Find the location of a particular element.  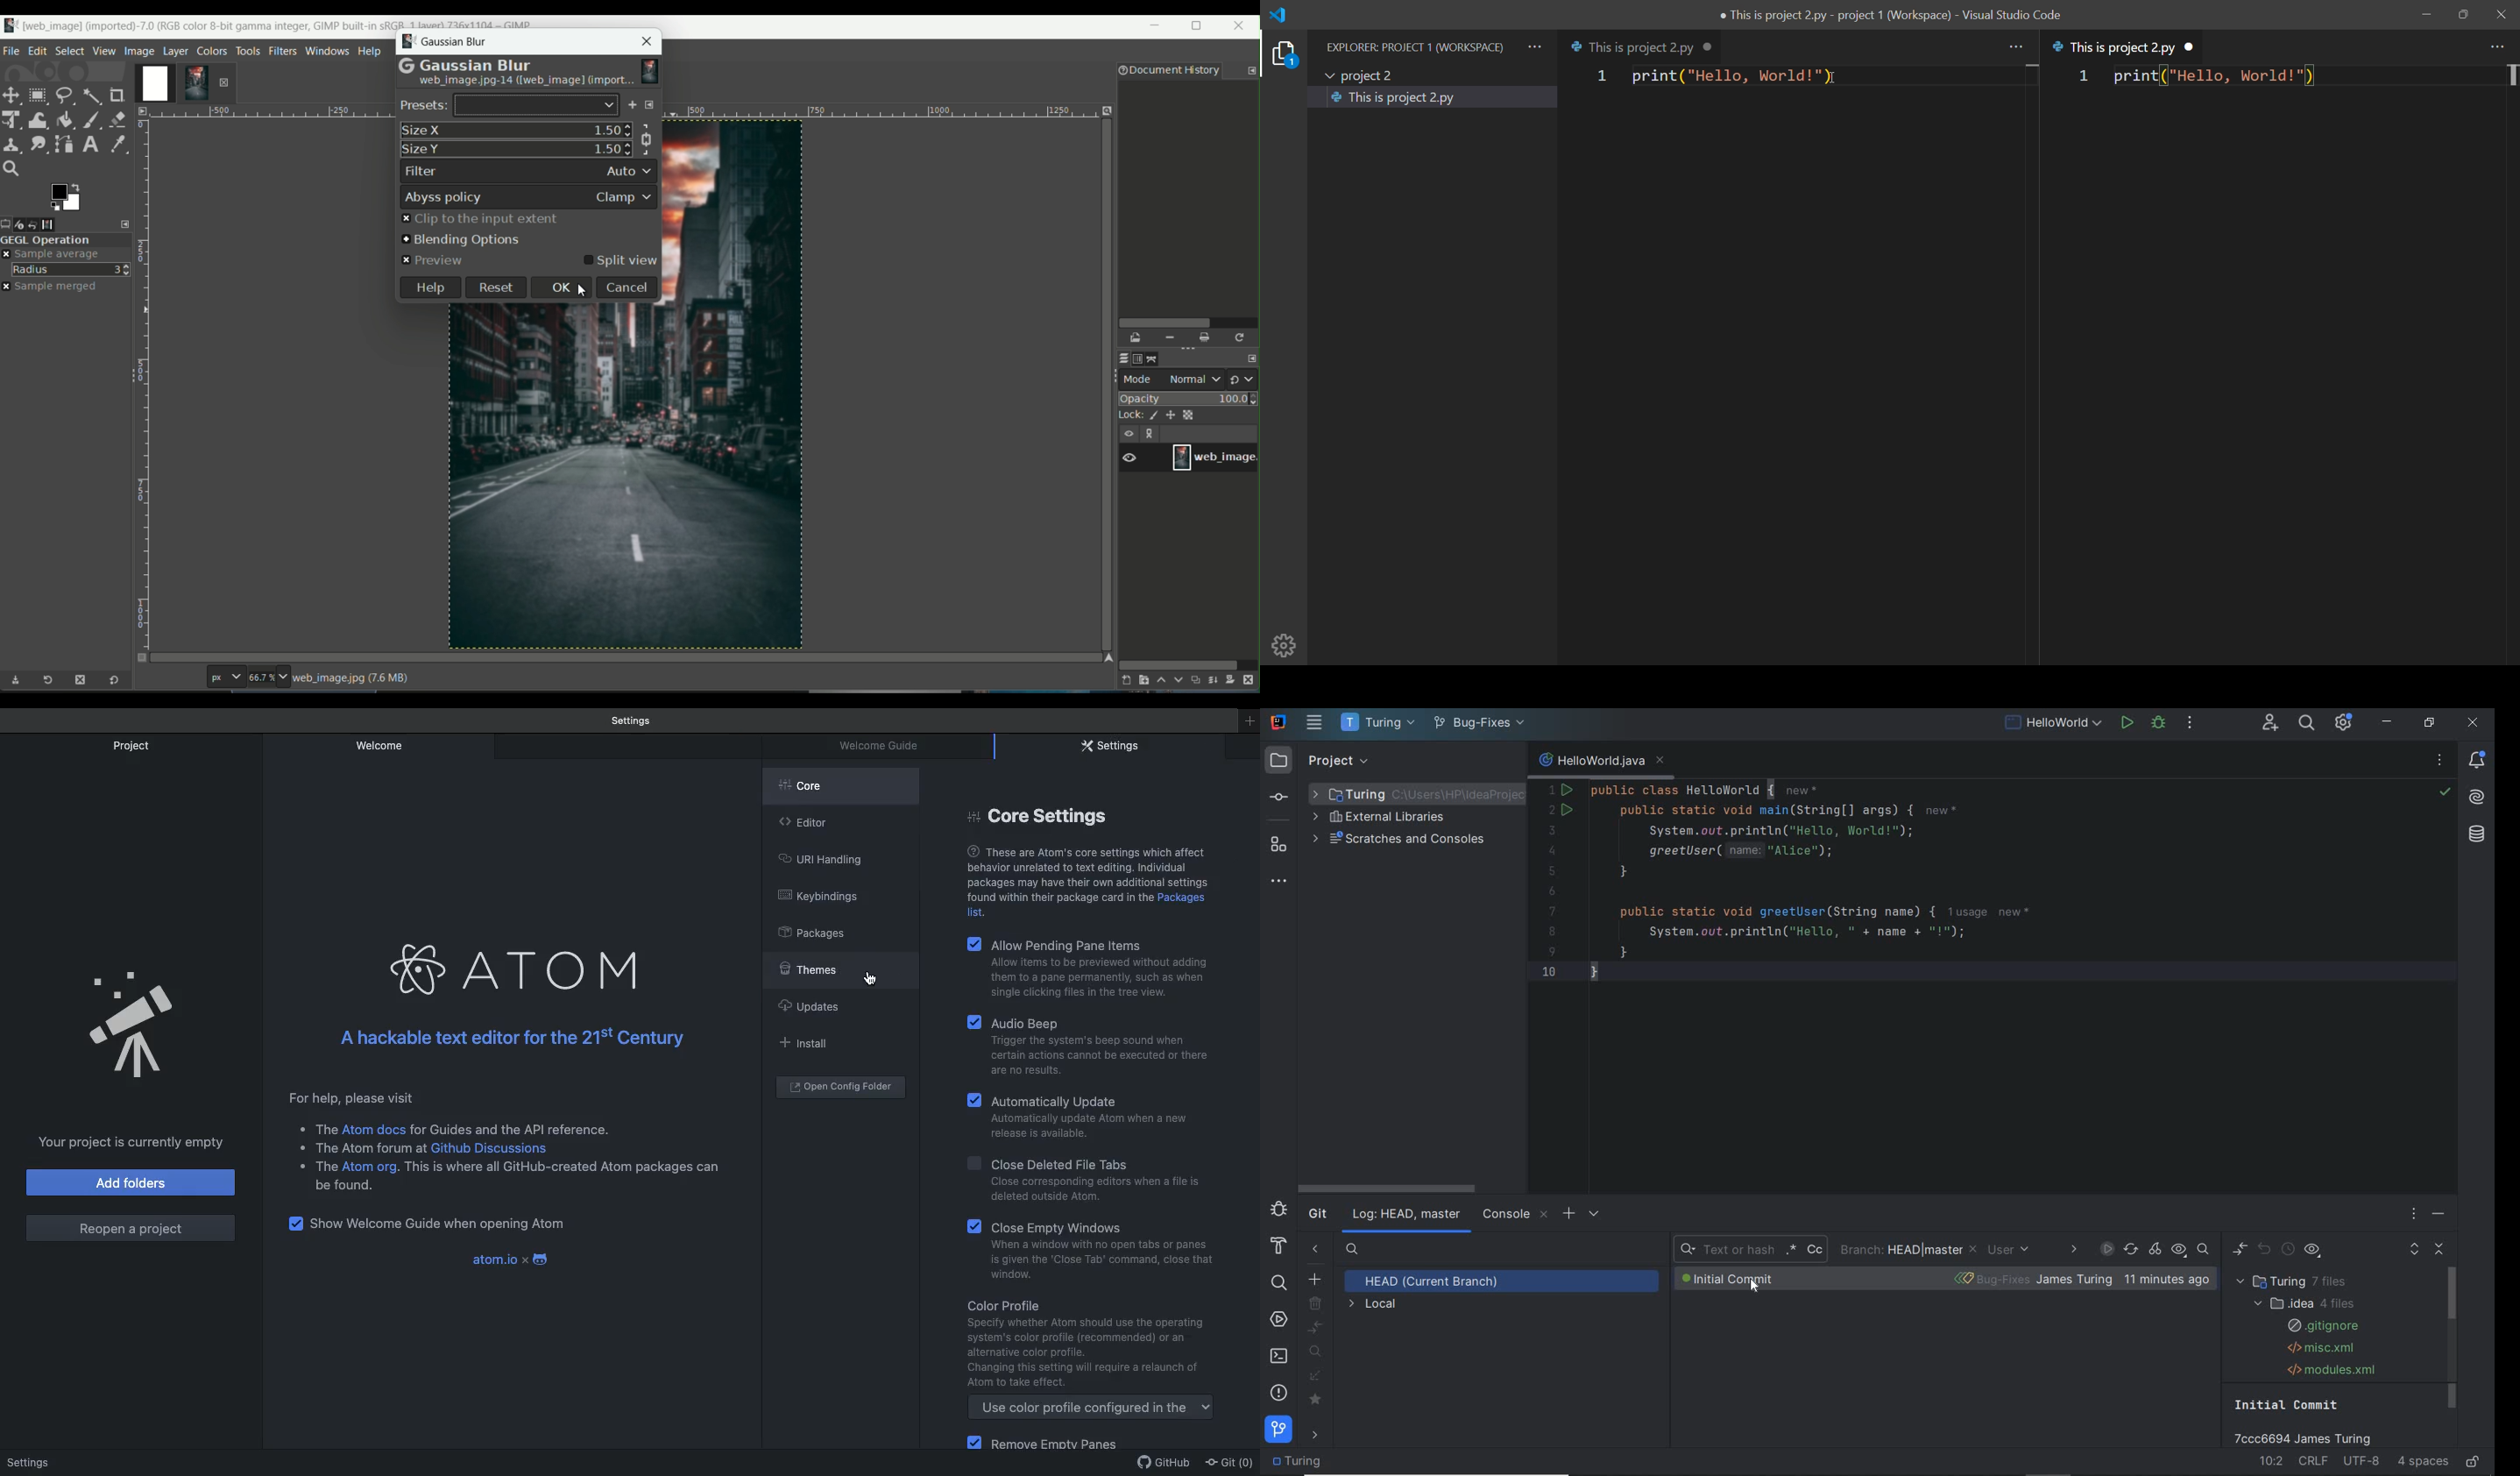

scroll bar is located at coordinates (1179, 664).